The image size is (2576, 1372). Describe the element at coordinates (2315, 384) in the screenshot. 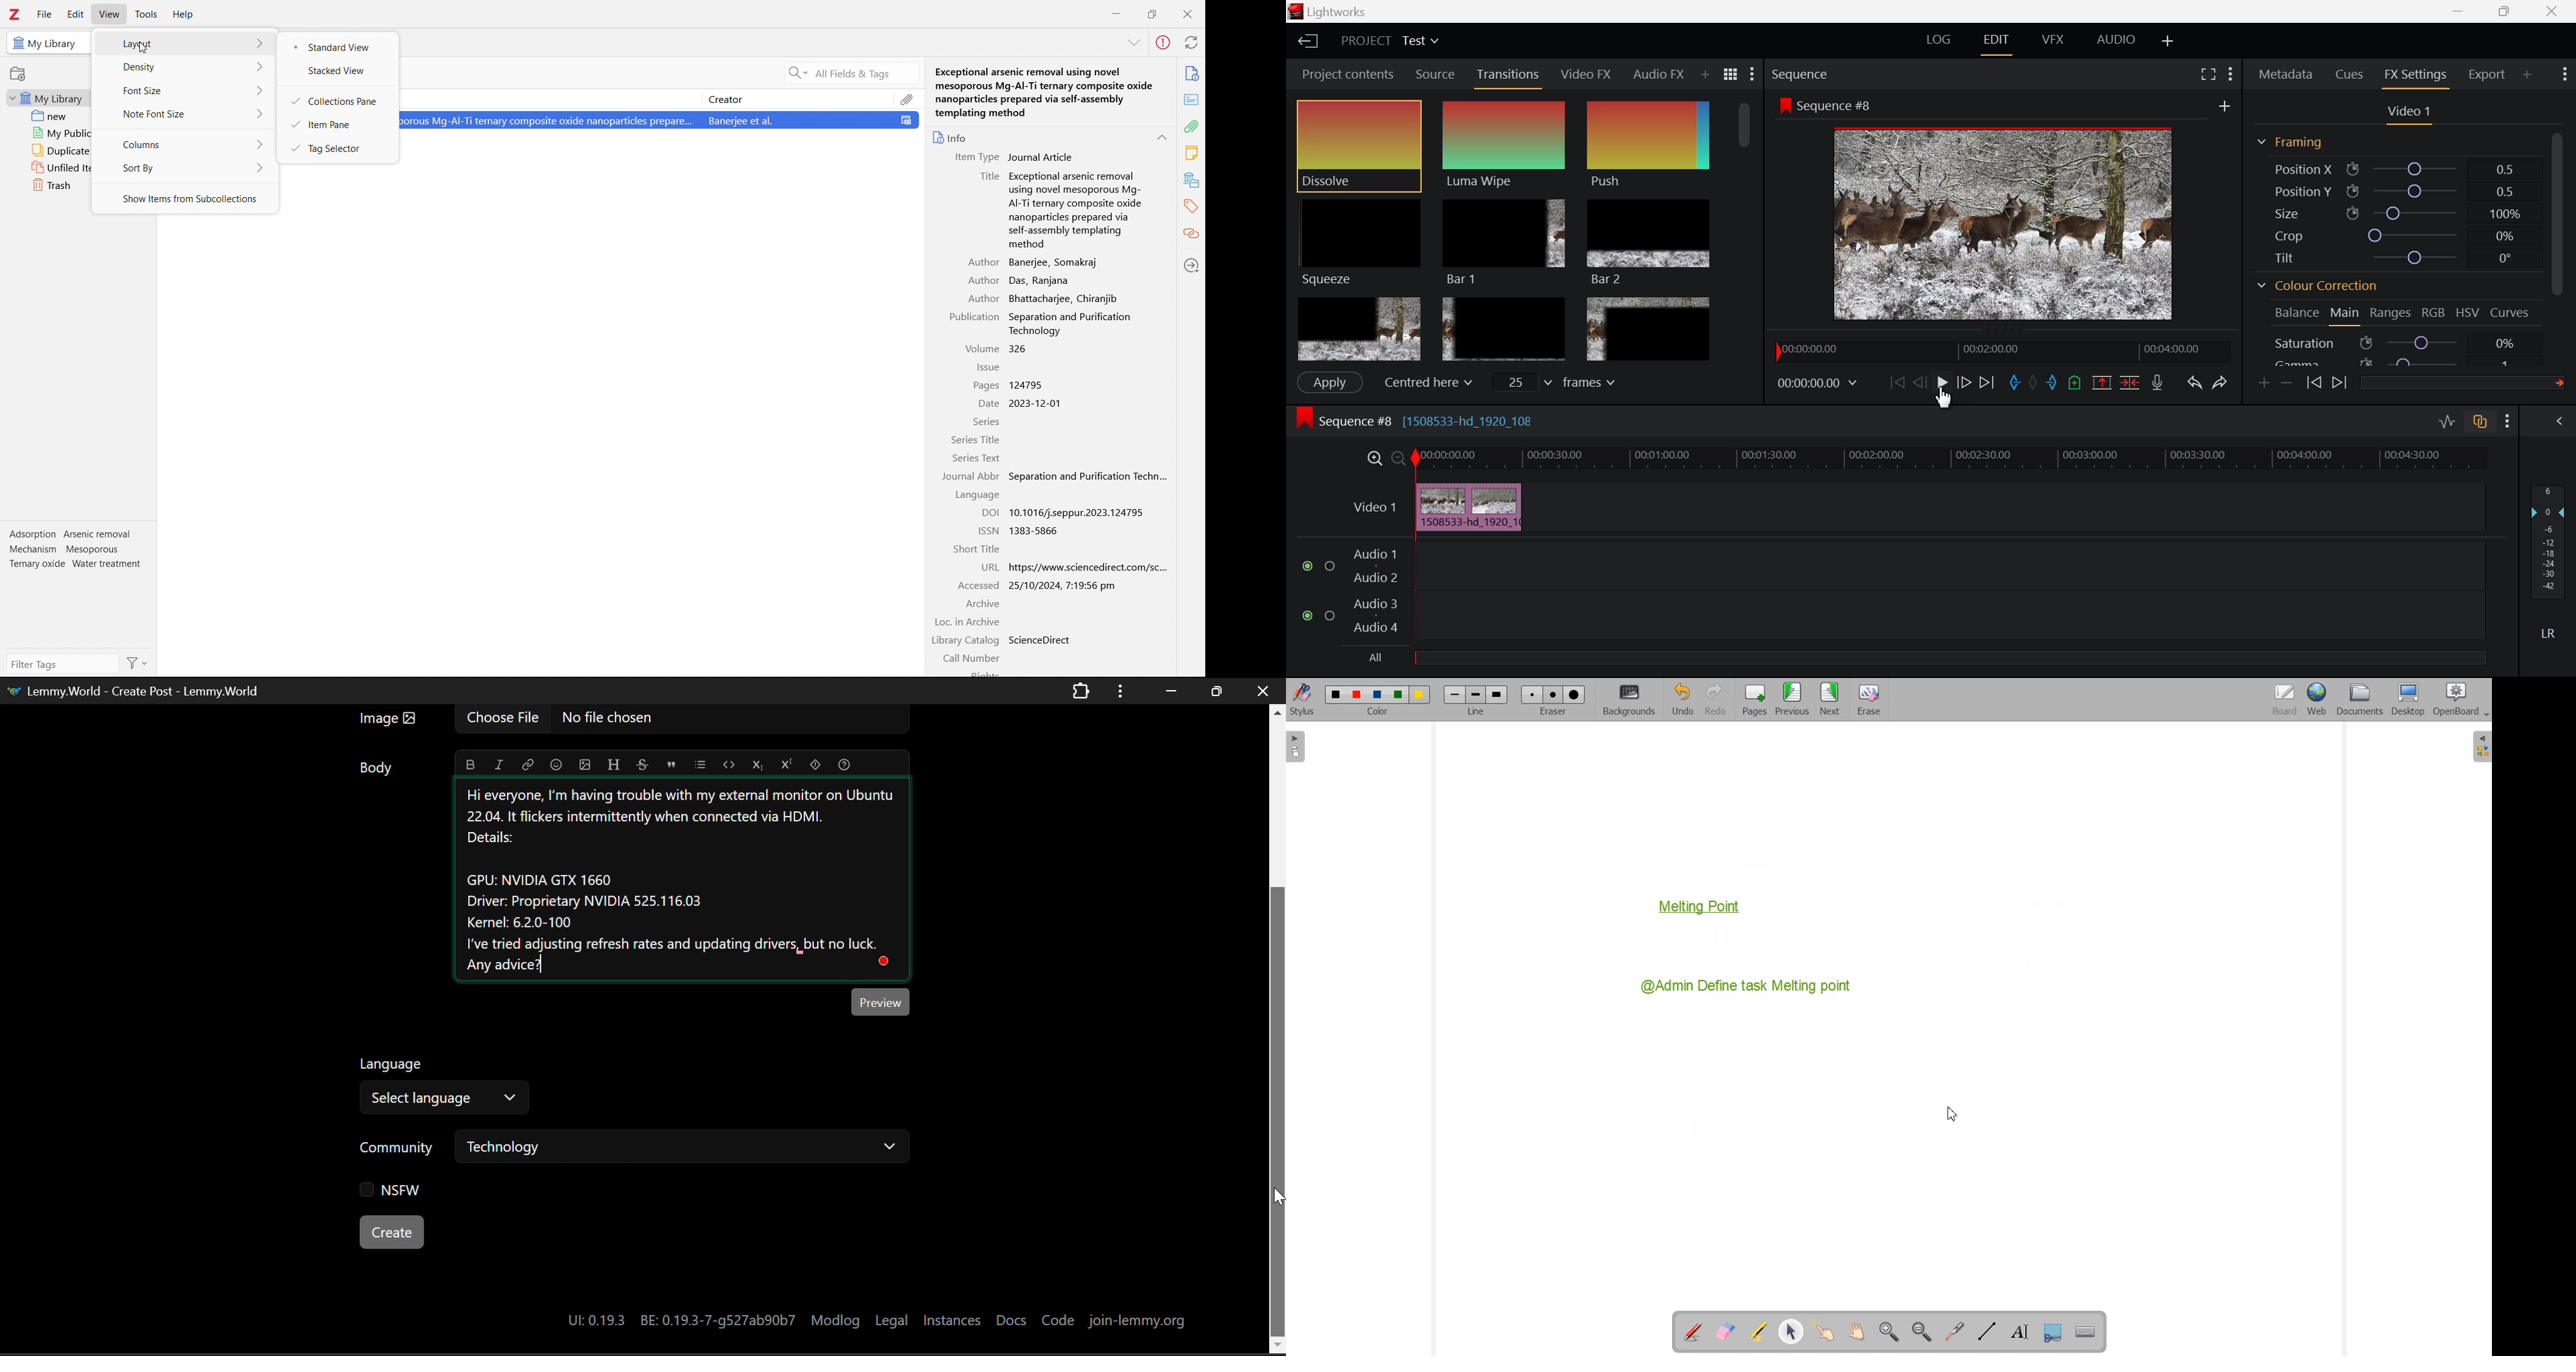

I see `Previous keyframe` at that location.